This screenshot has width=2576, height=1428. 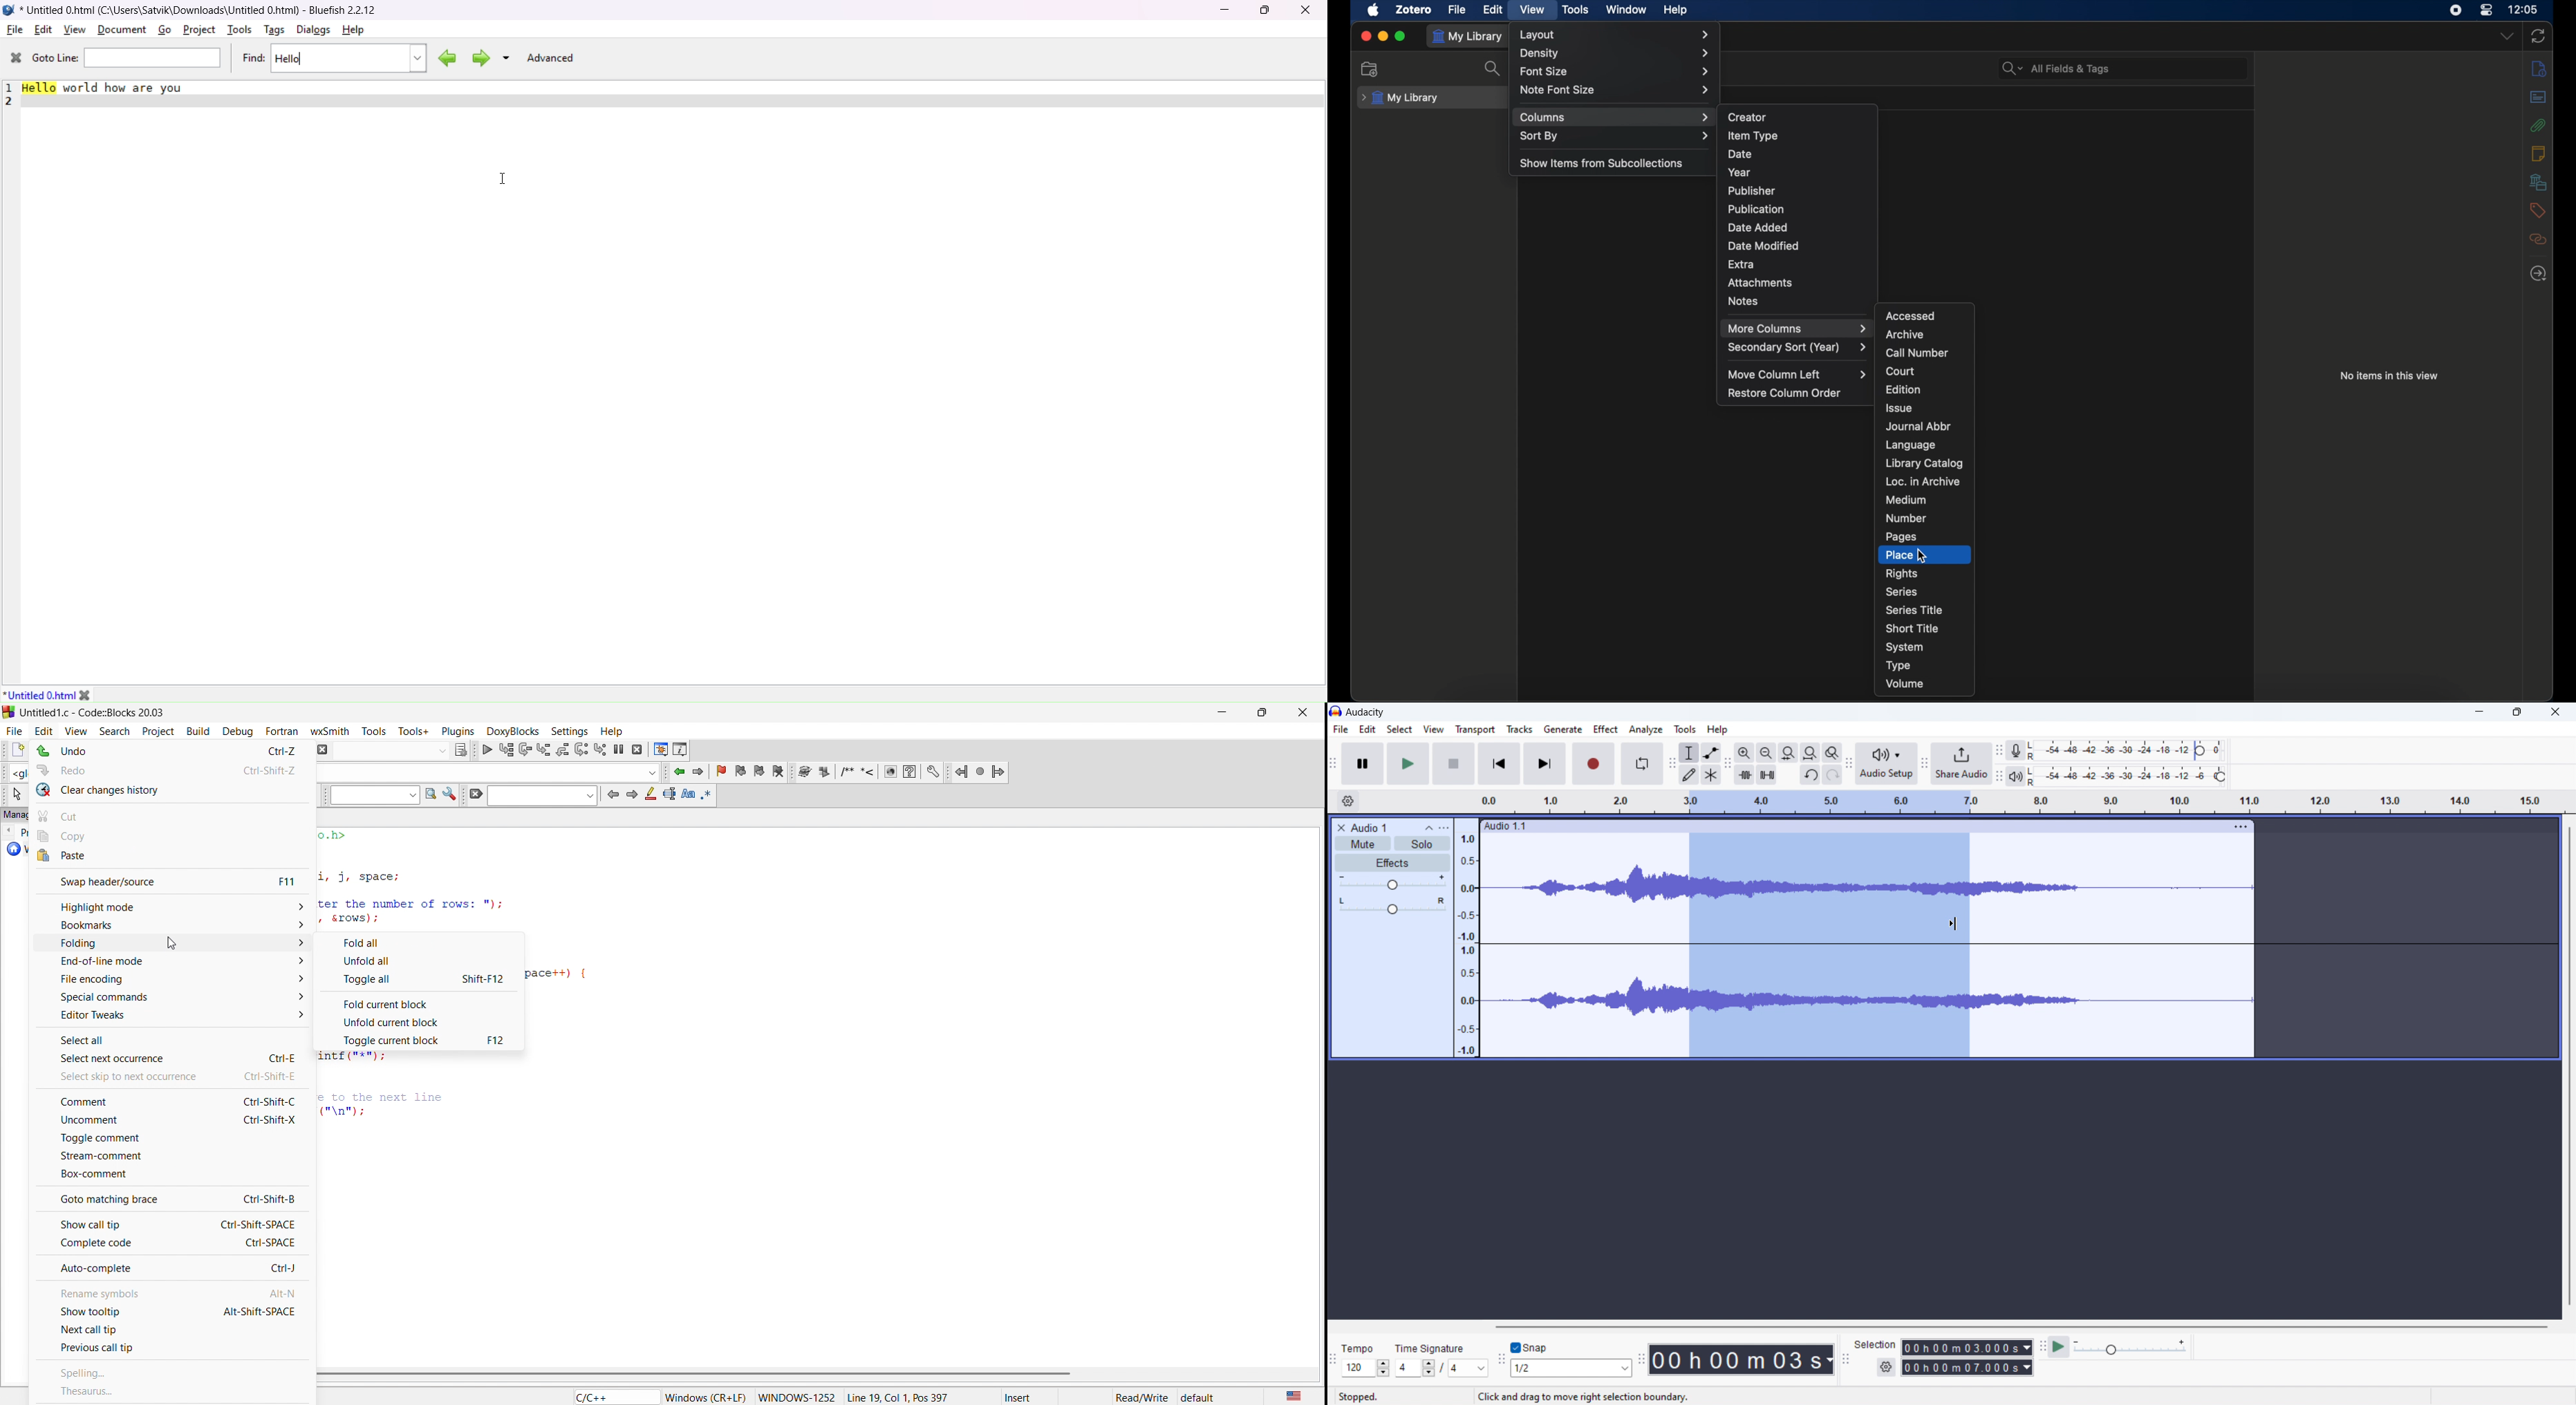 What do you see at coordinates (1676, 10) in the screenshot?
I see `help` at bounding box center [1676, 10].